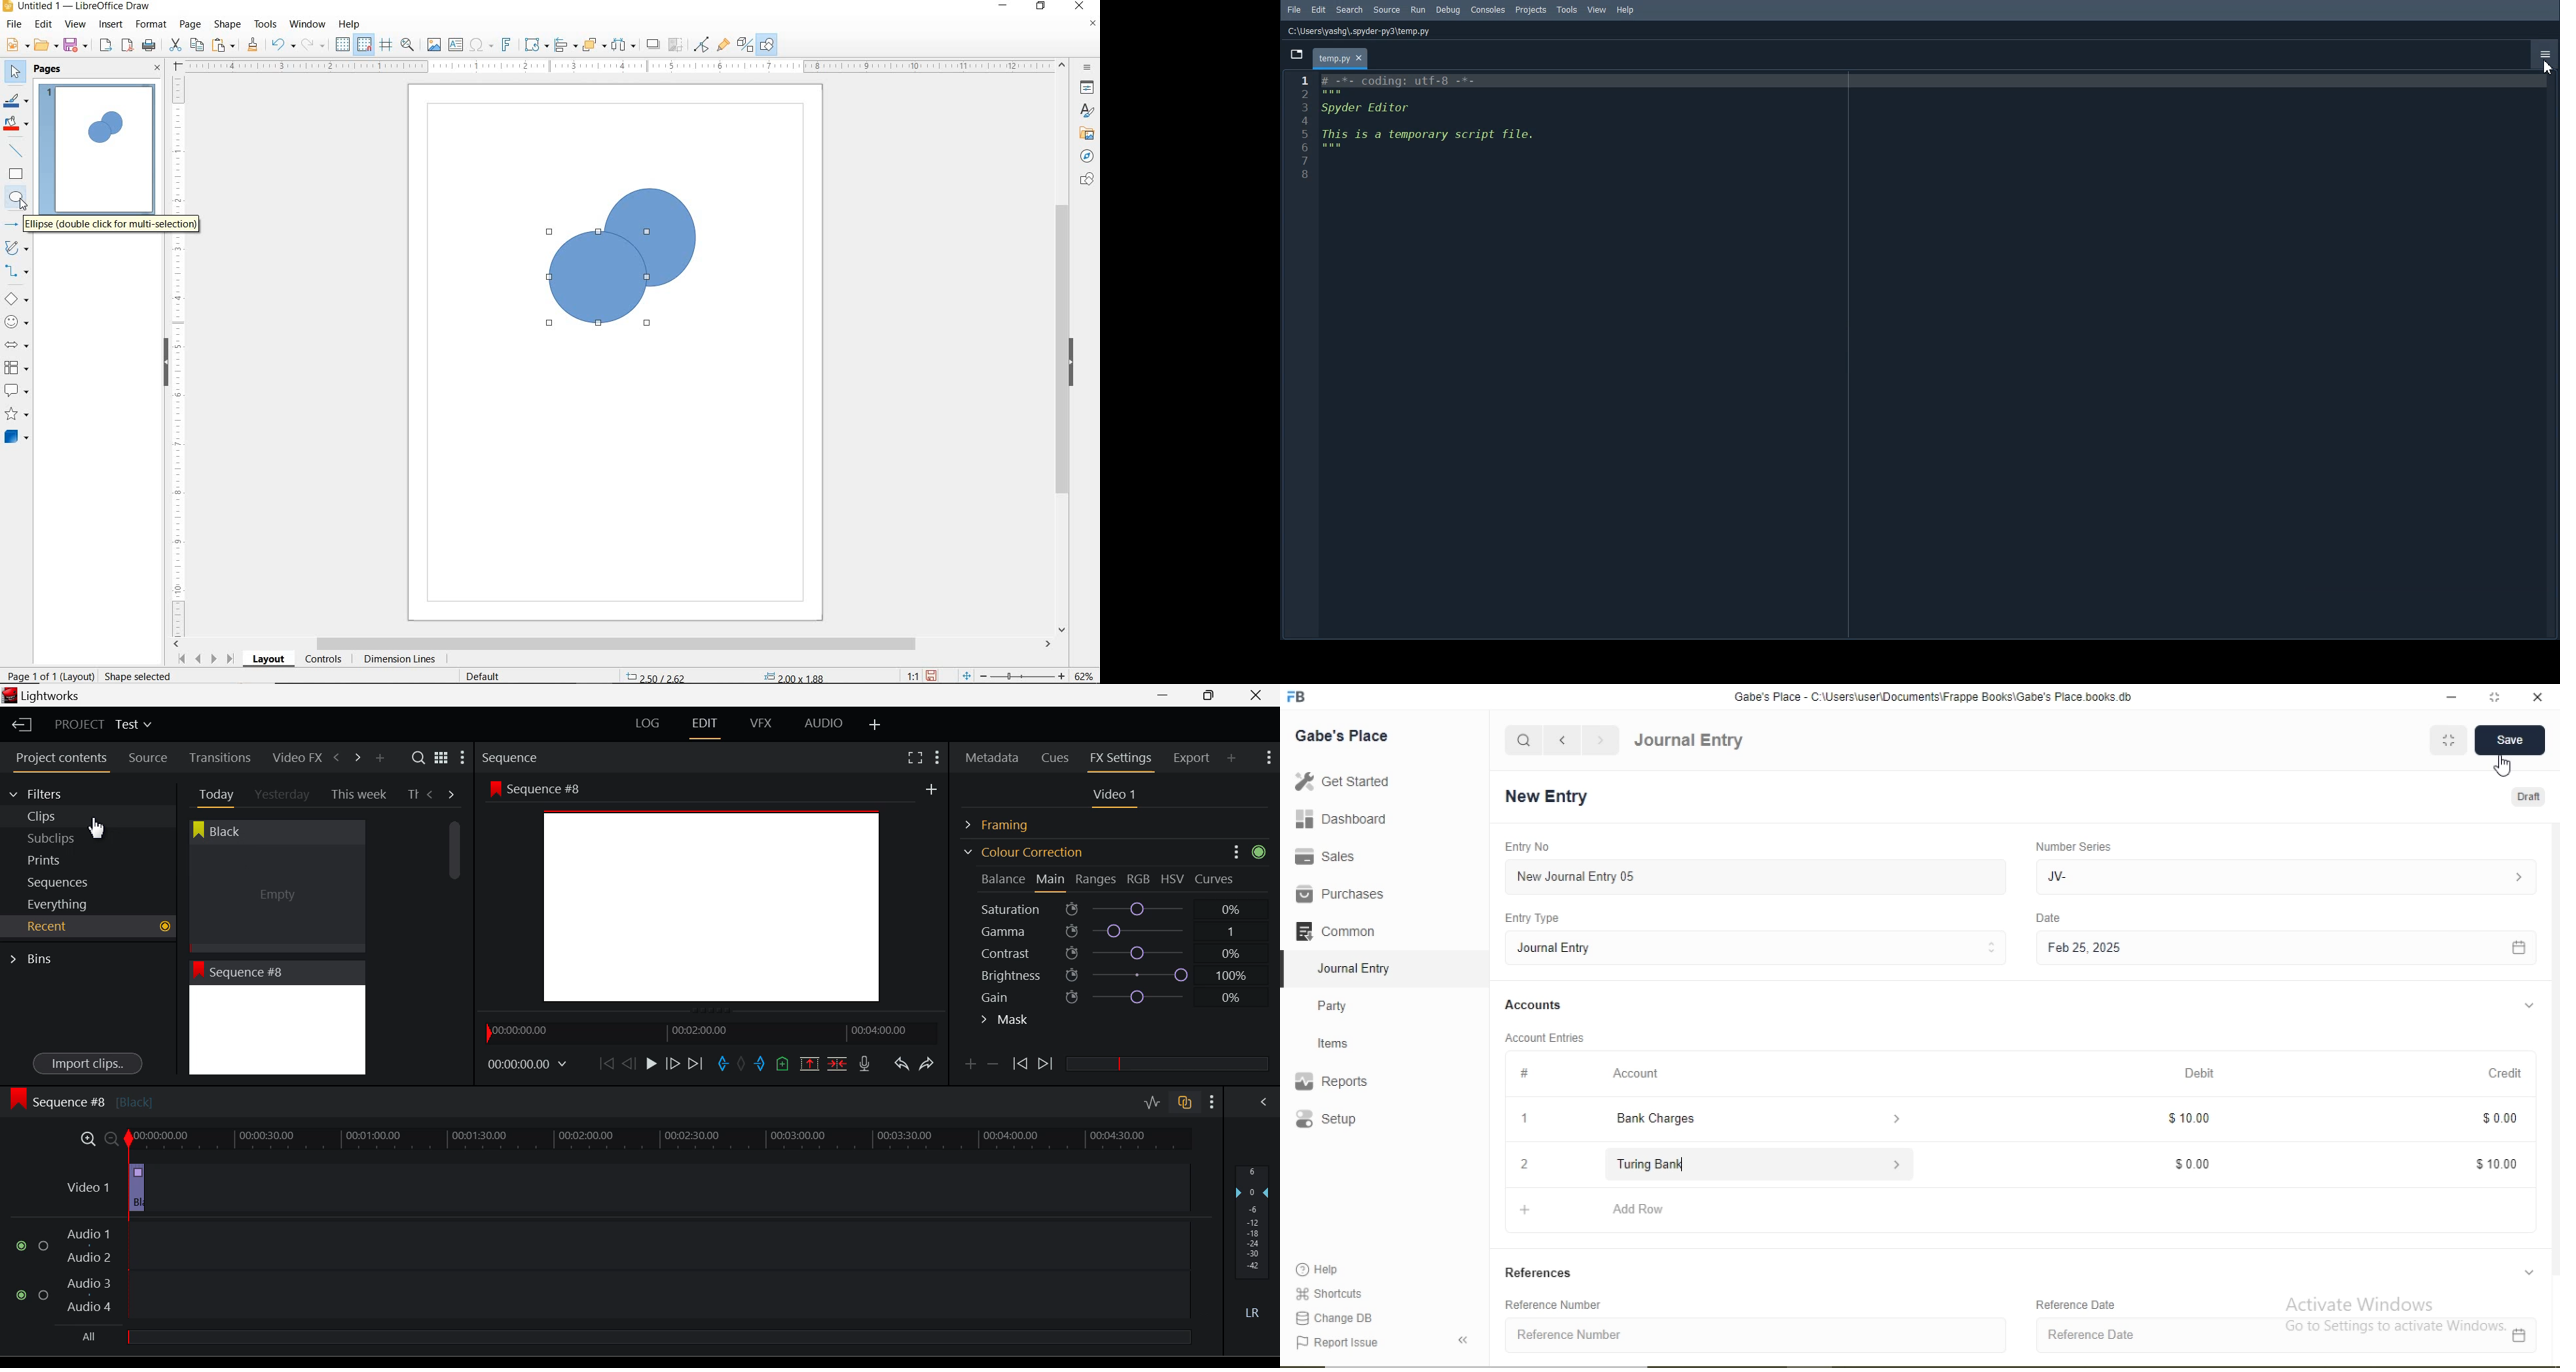  Describe the element at coordinates (1543, 1036) in the screenshot. I see `Account Entries` at that location.